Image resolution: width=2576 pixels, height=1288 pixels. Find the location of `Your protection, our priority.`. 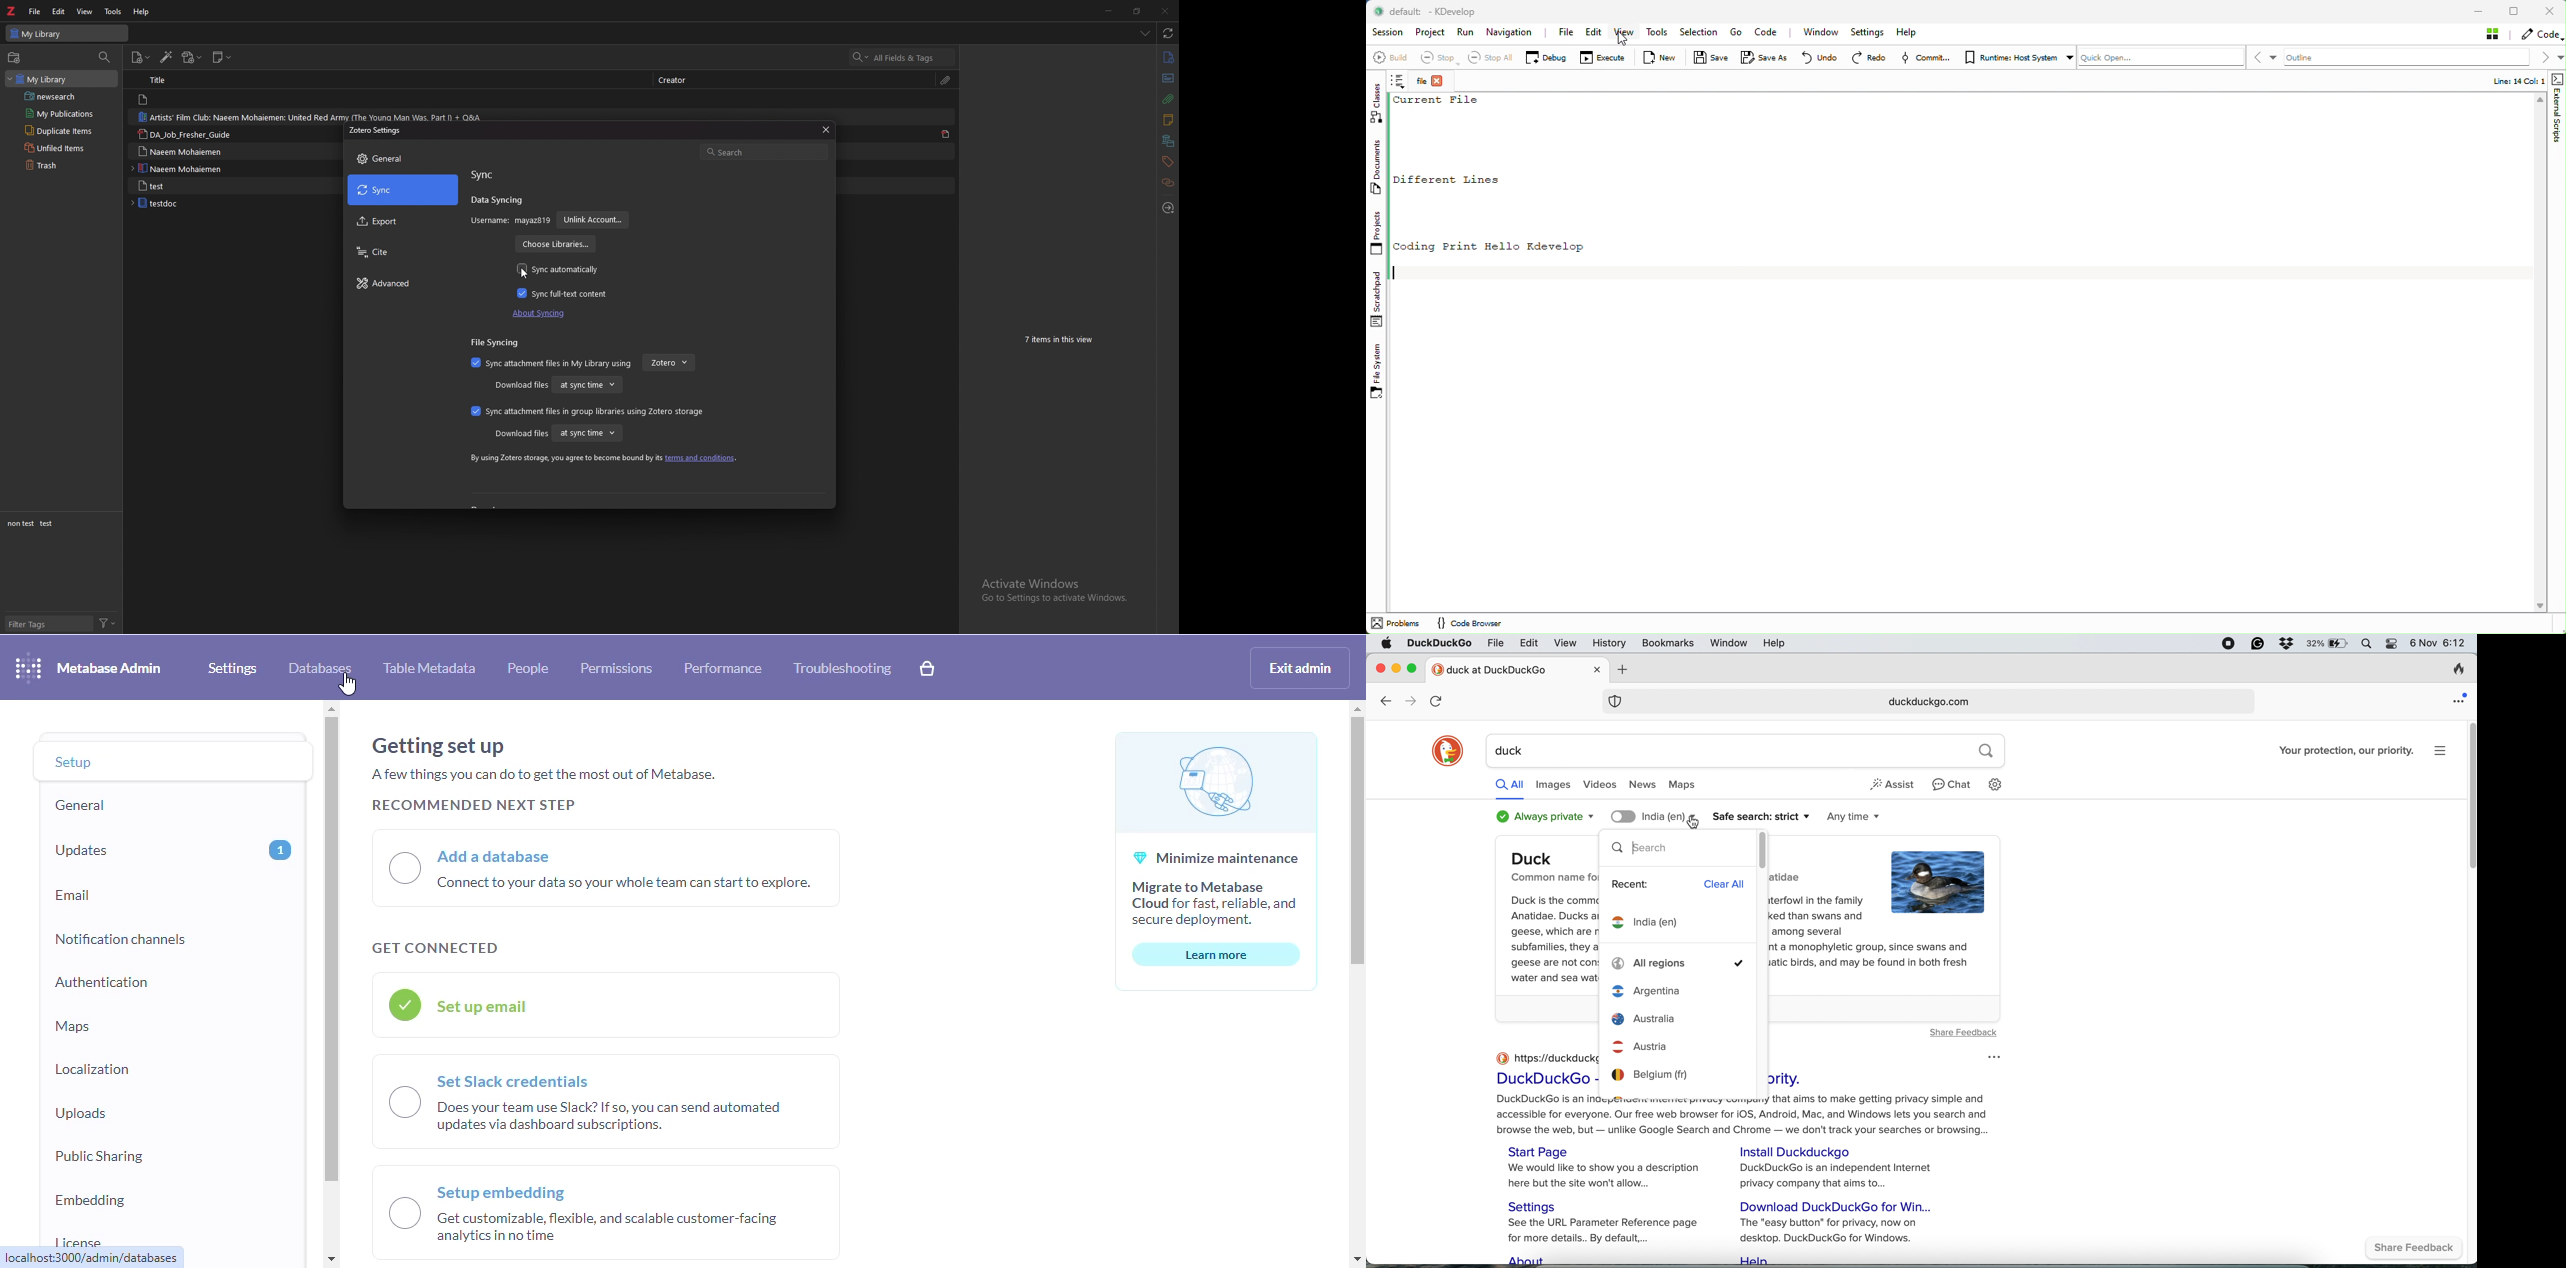

Your protection, our priority. is located at coordinates (2348, 750).